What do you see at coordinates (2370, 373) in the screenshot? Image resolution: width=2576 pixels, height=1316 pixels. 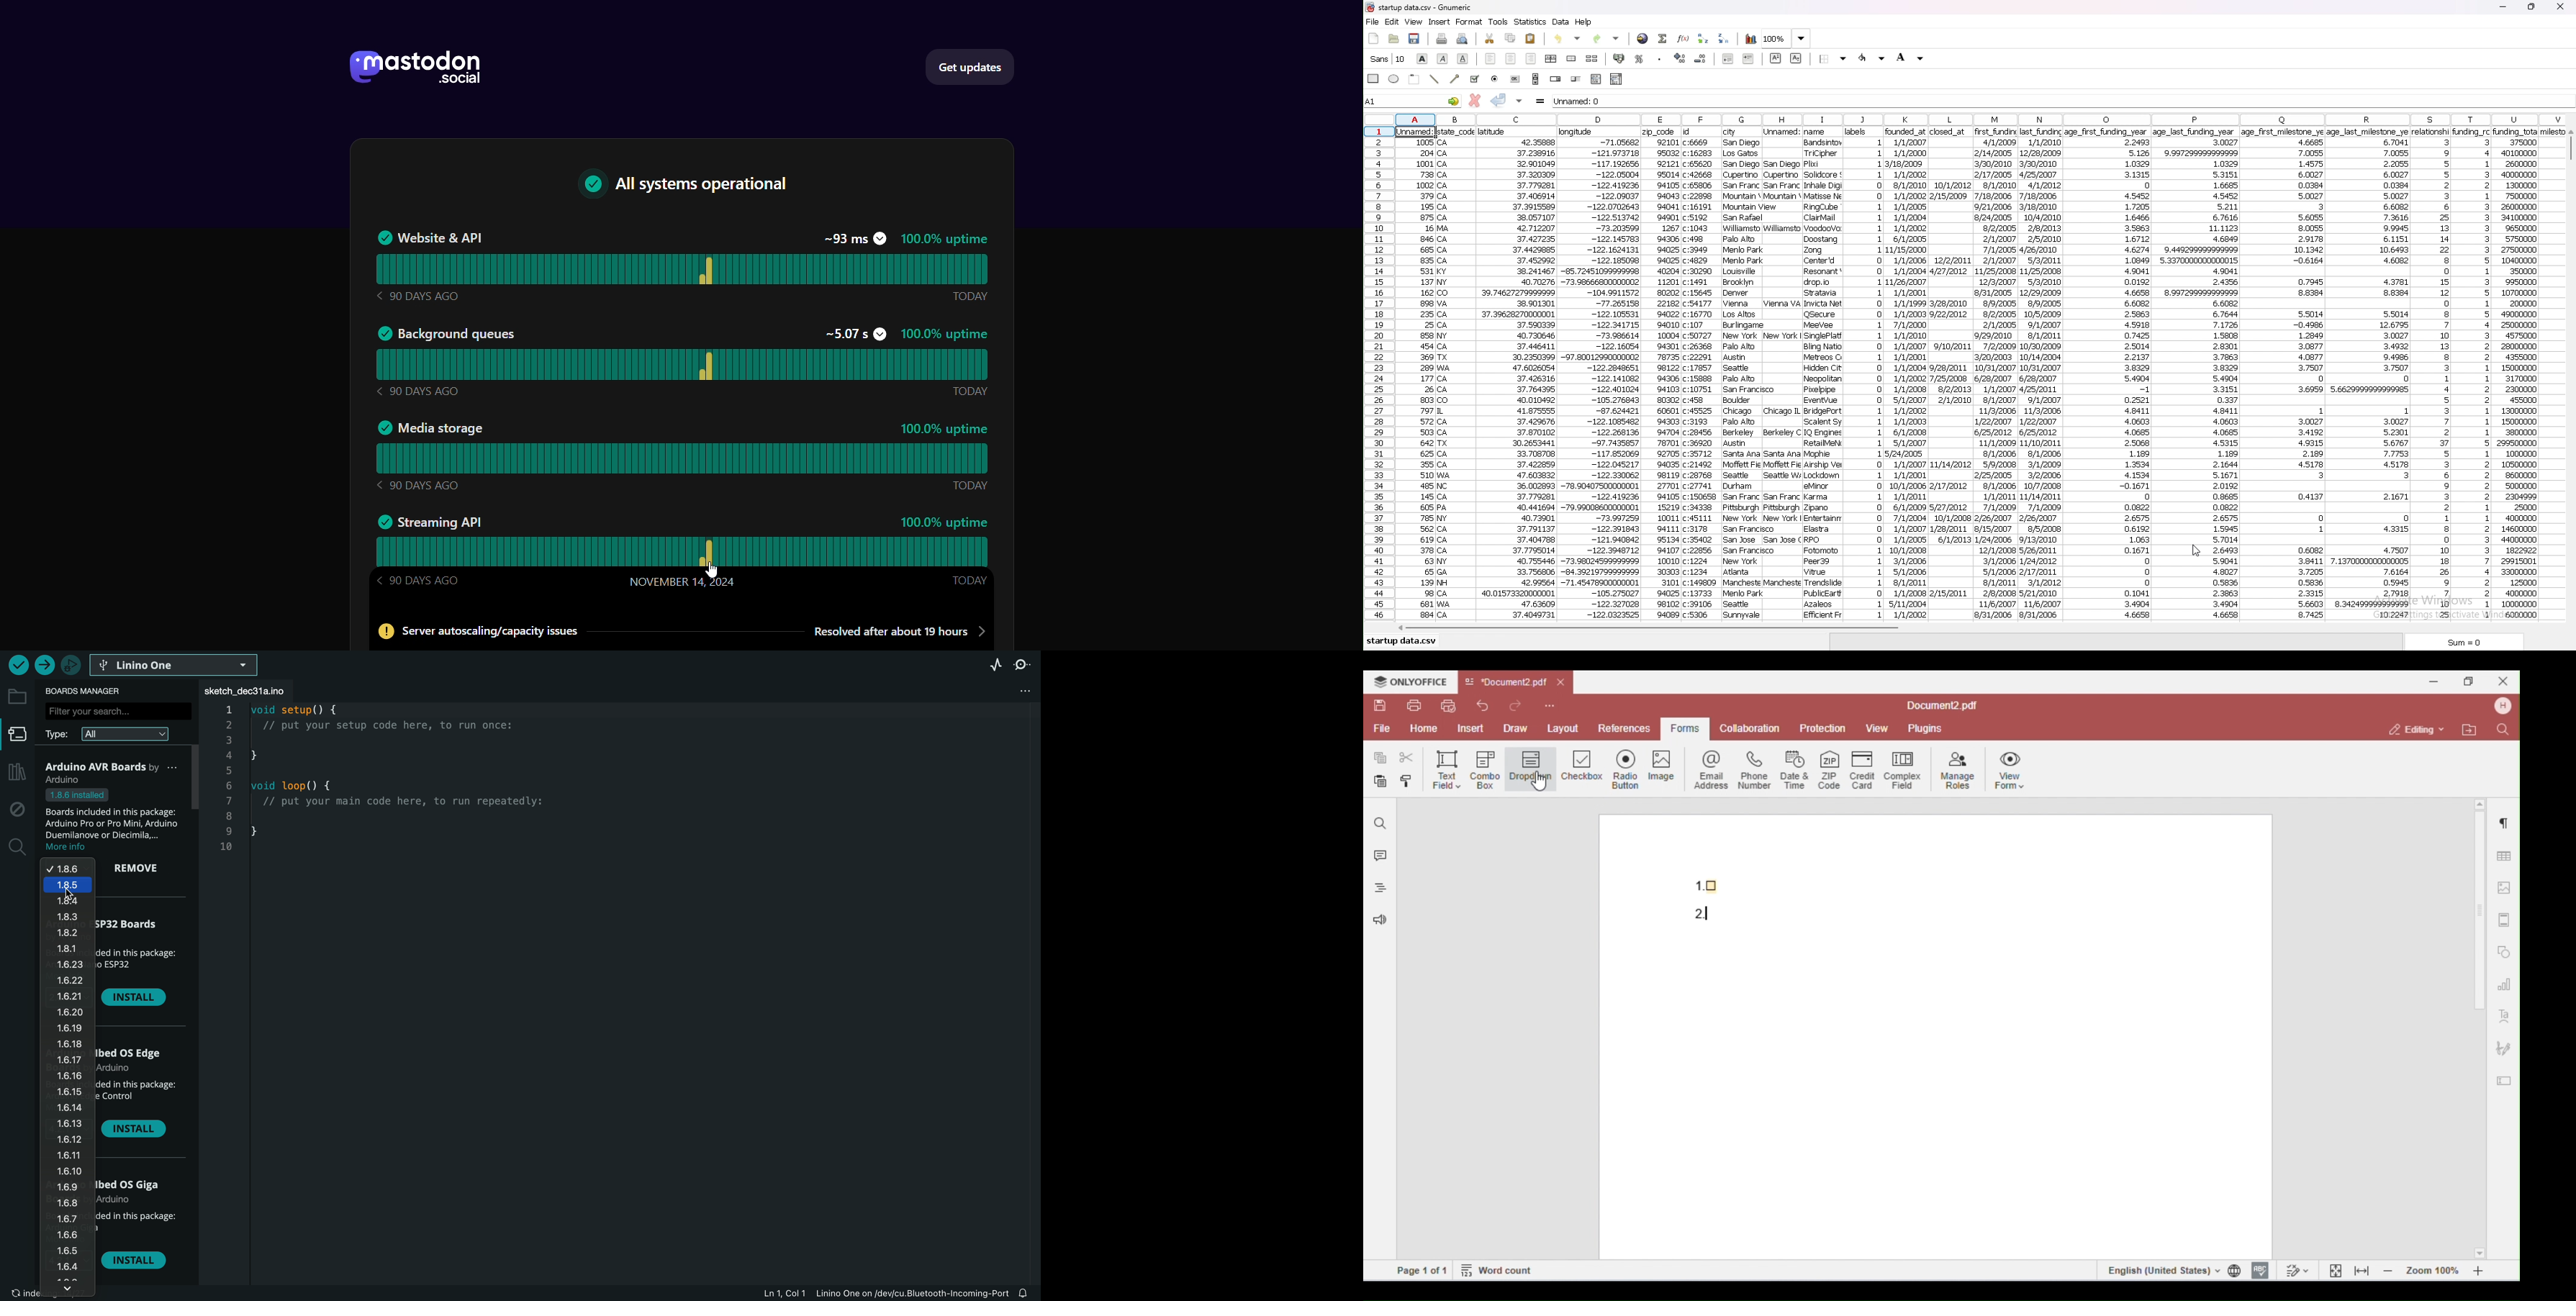 I see `daat` at bounding box center [2370, 373].